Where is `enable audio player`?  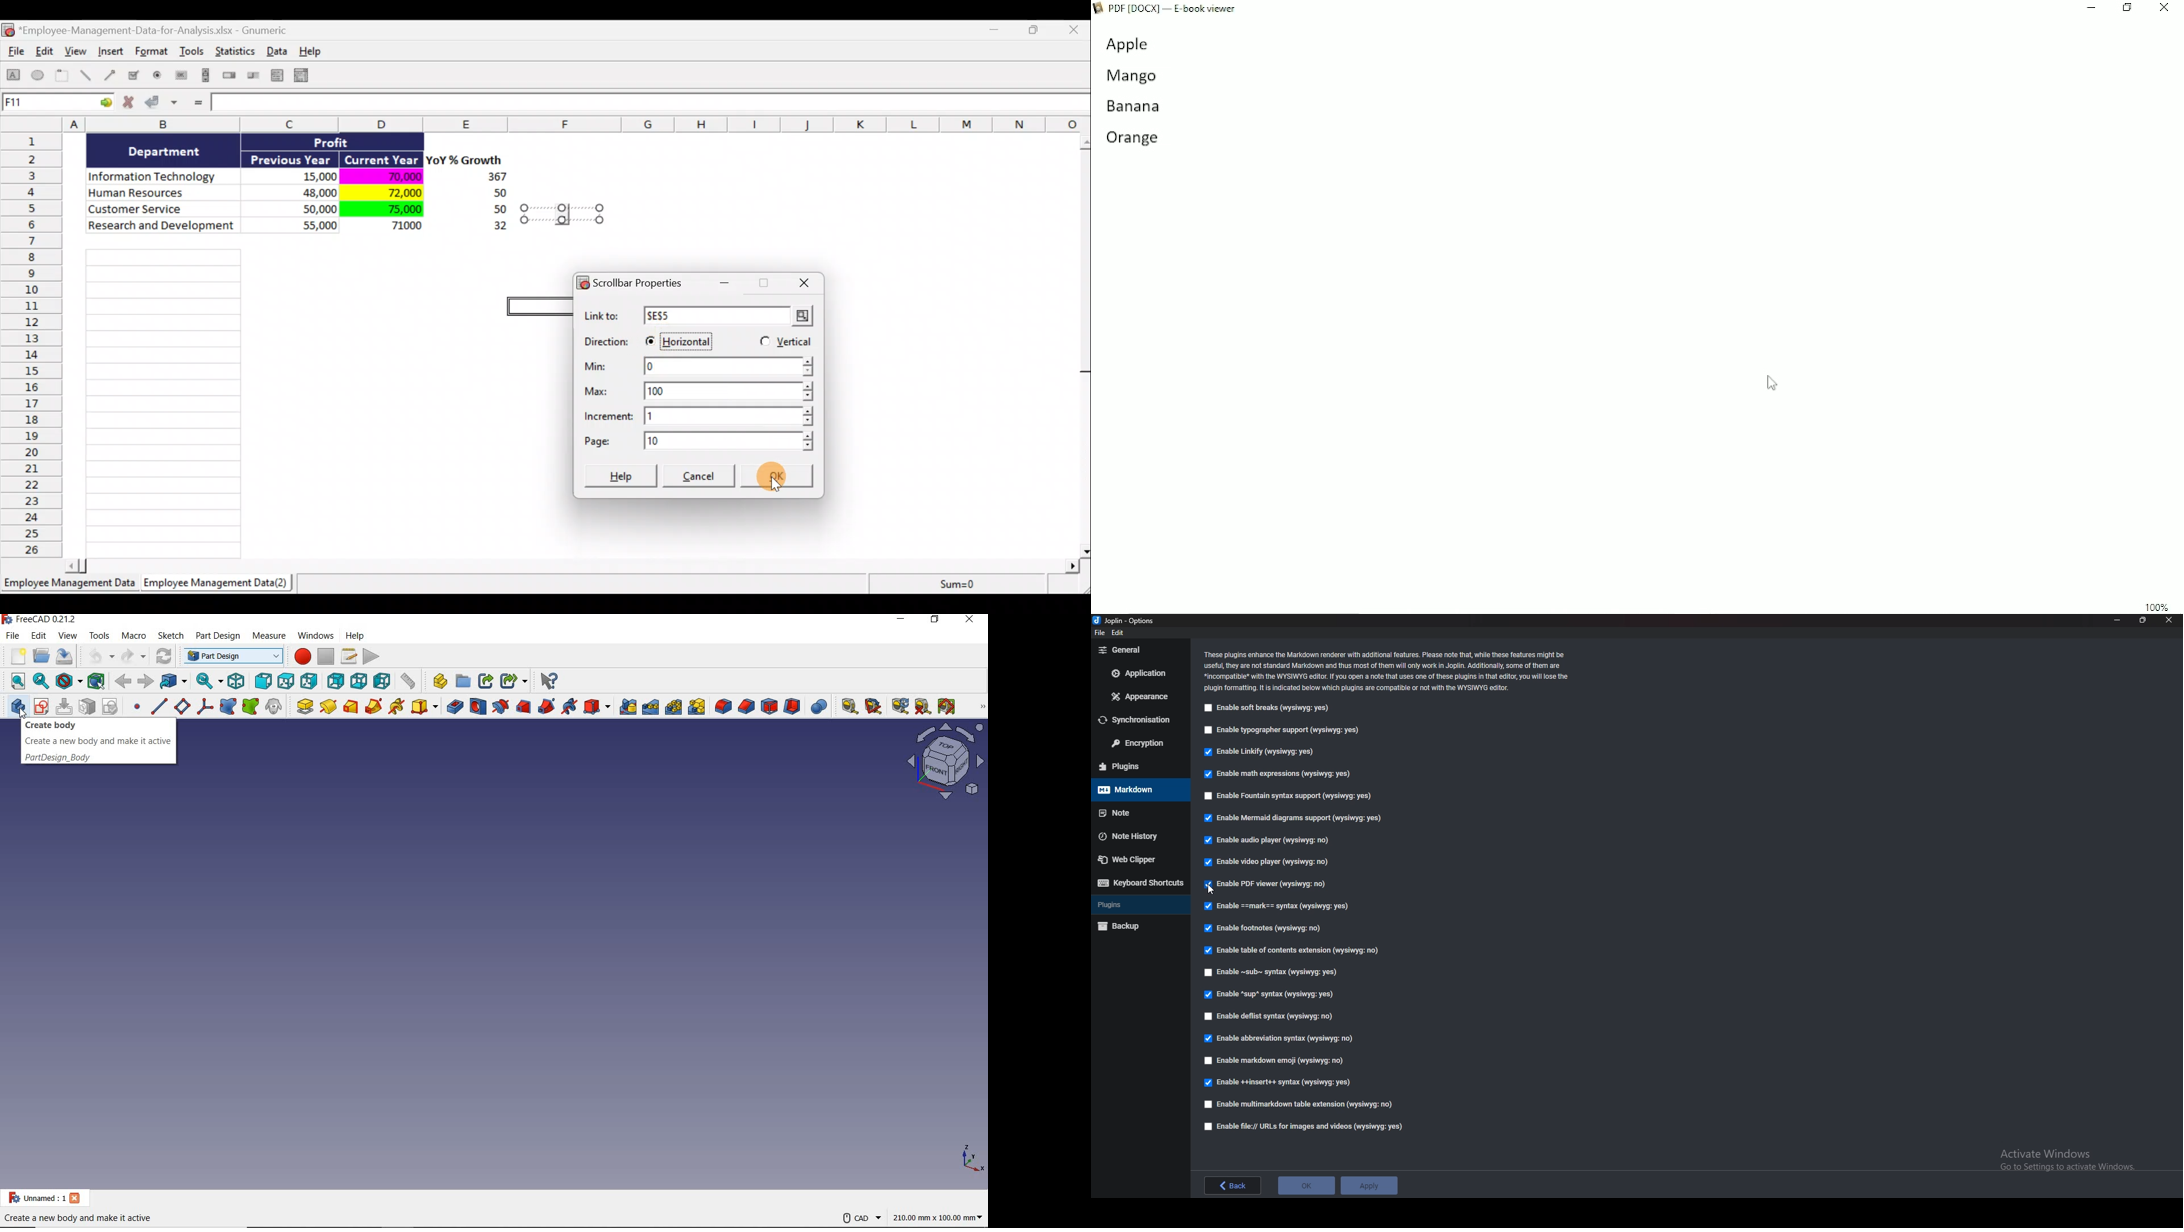
enable audio player is located at coordinates (1272, 840).